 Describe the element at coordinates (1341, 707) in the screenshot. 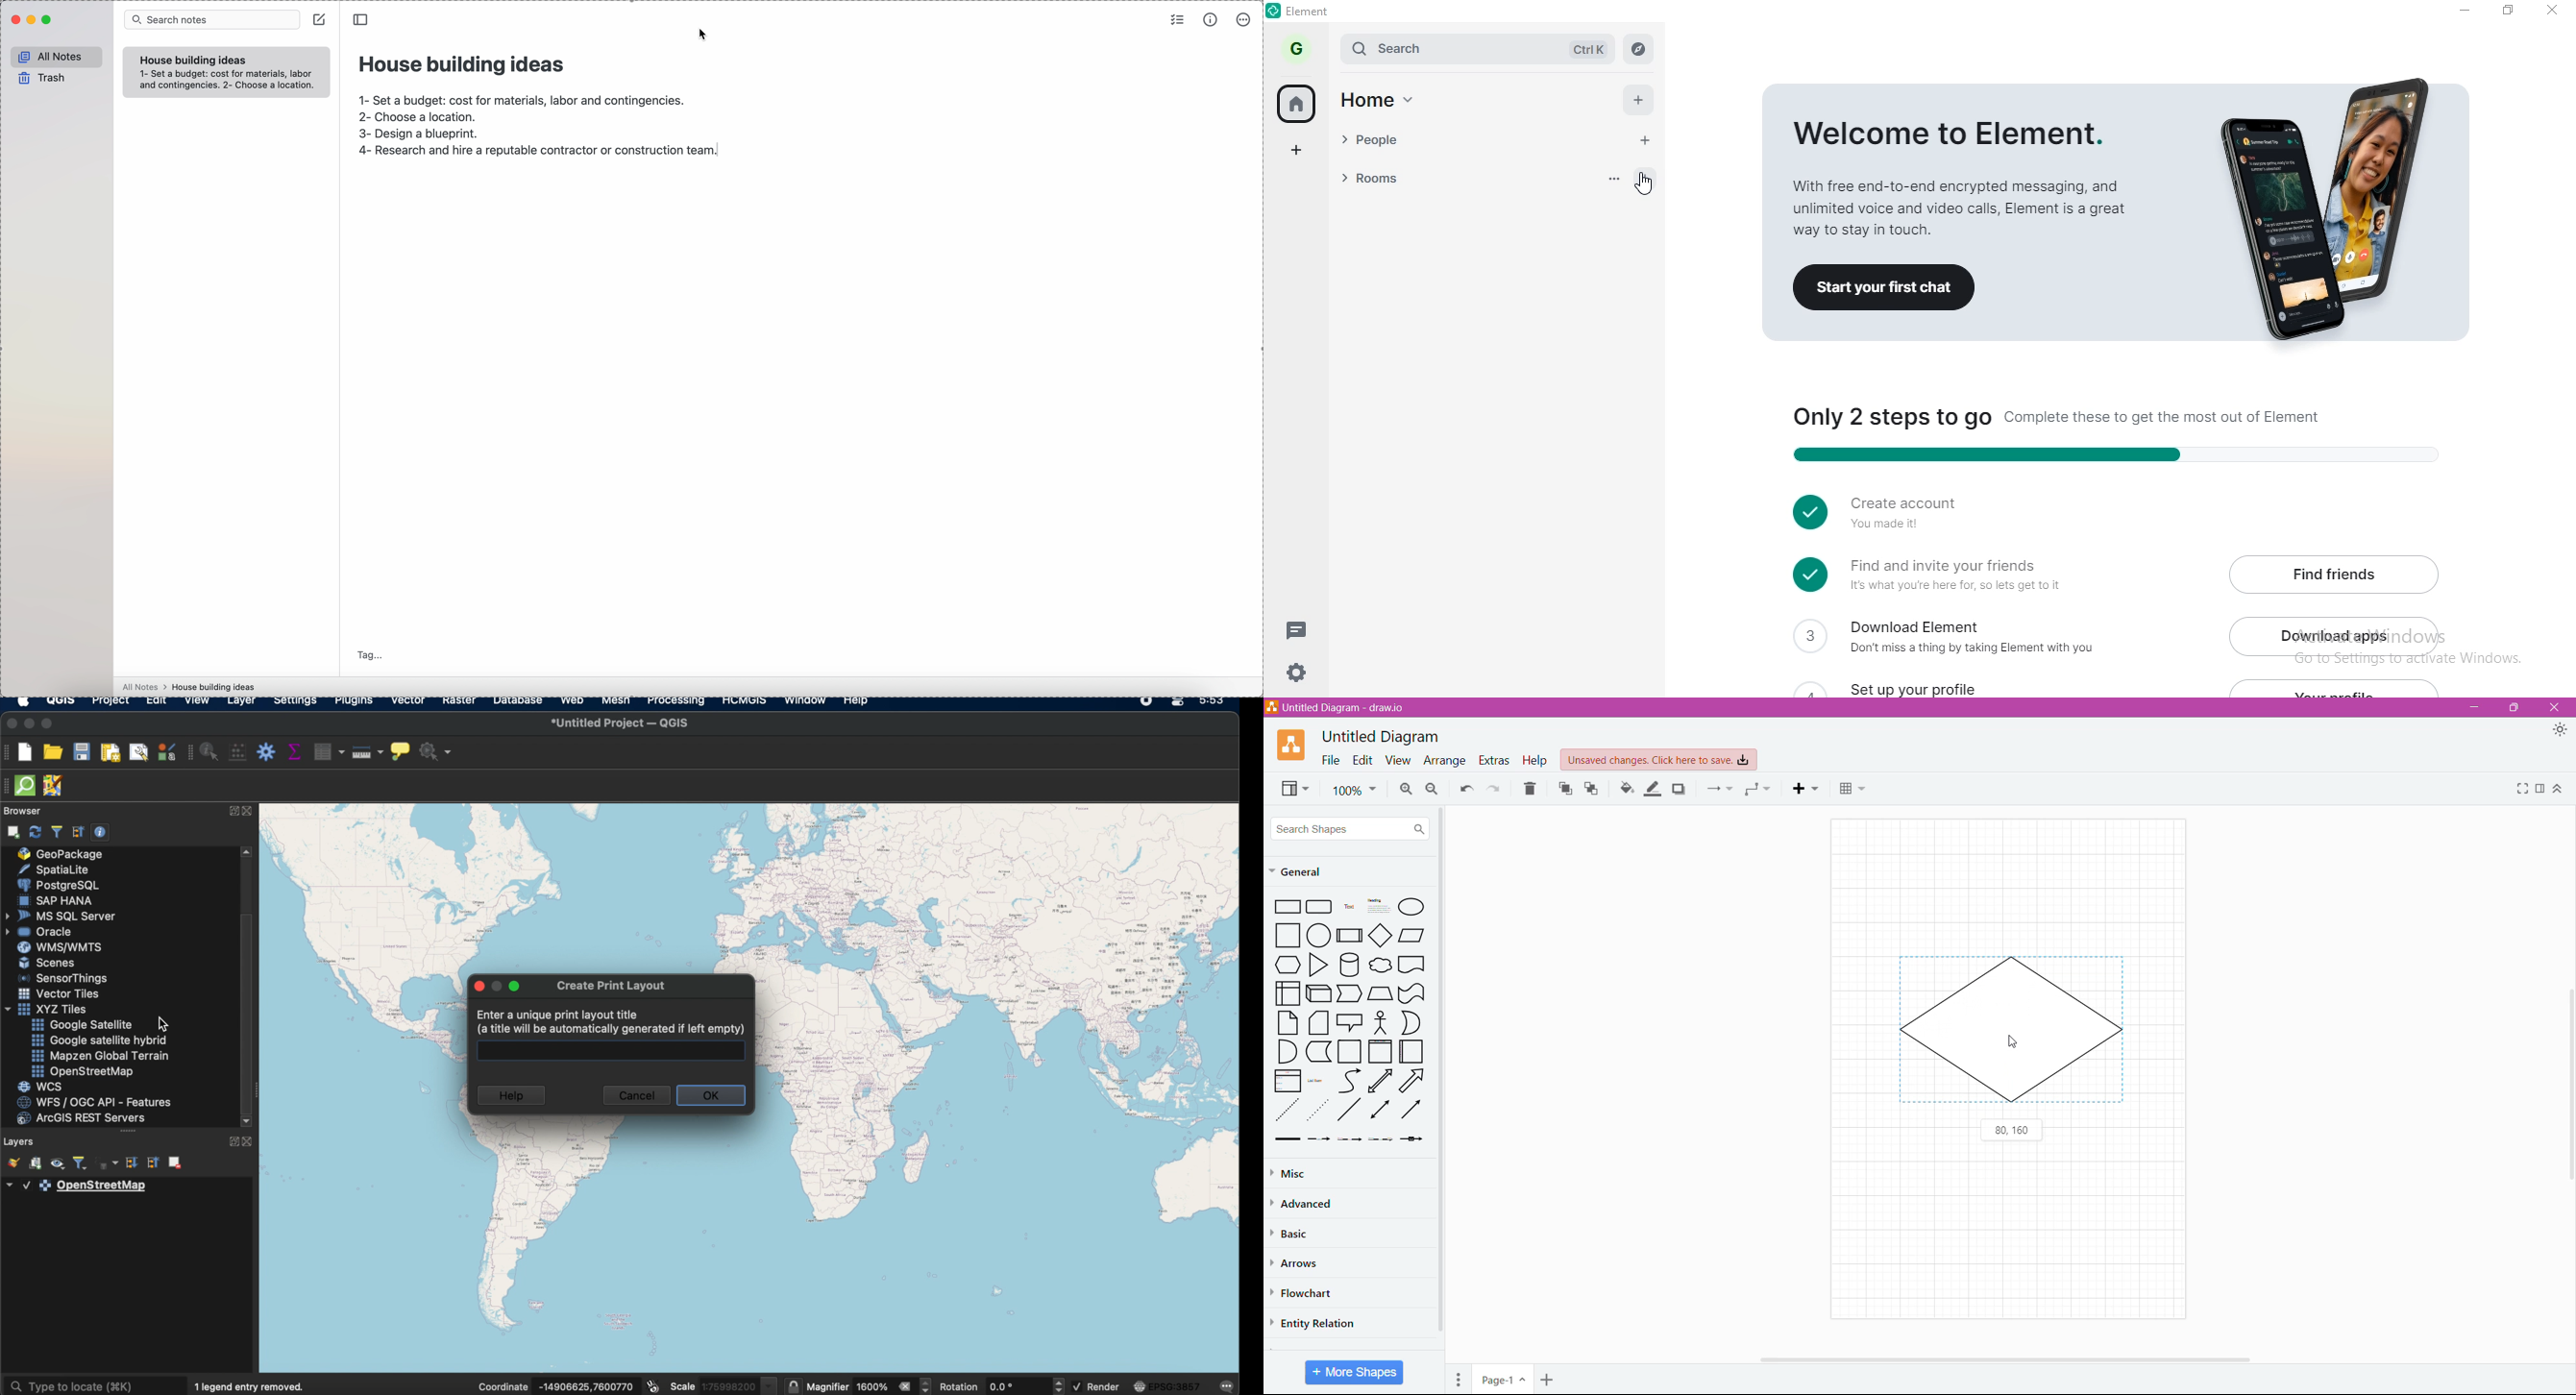

I see `Untitled Diagram - draw.io` at that location.